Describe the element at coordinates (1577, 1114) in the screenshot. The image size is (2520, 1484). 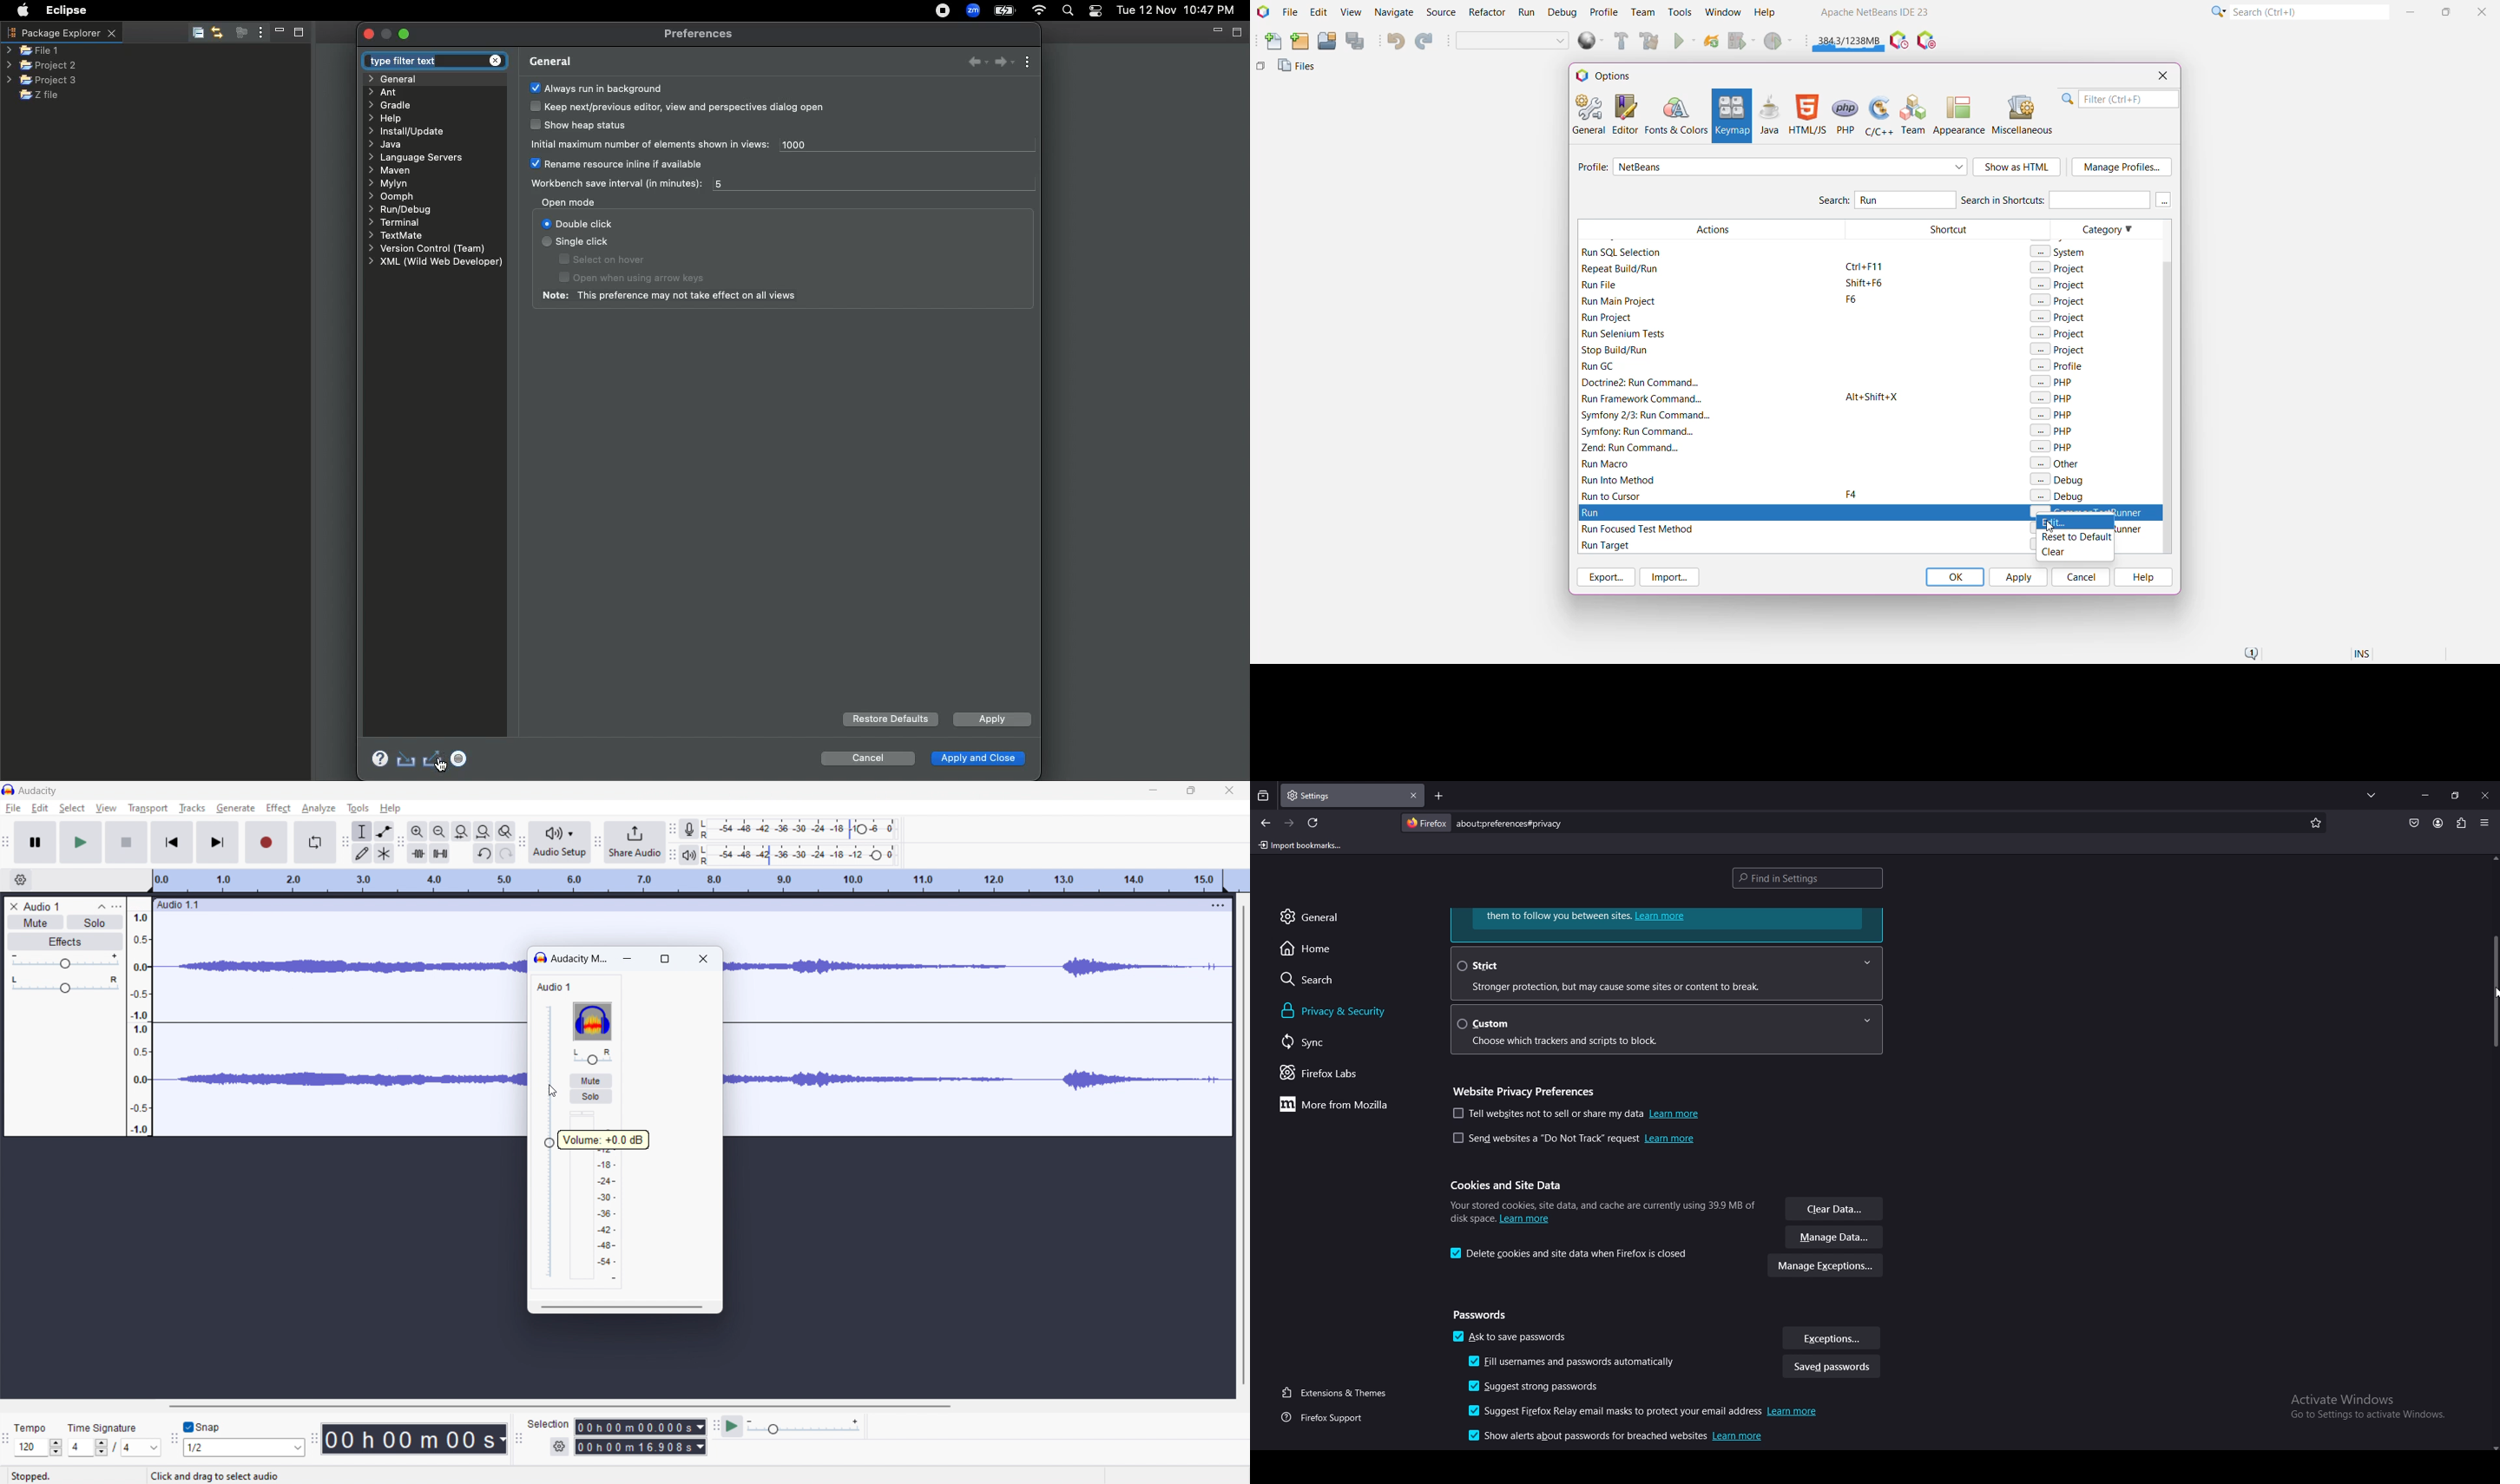
I see `tell websites not to sell my data` at that location.